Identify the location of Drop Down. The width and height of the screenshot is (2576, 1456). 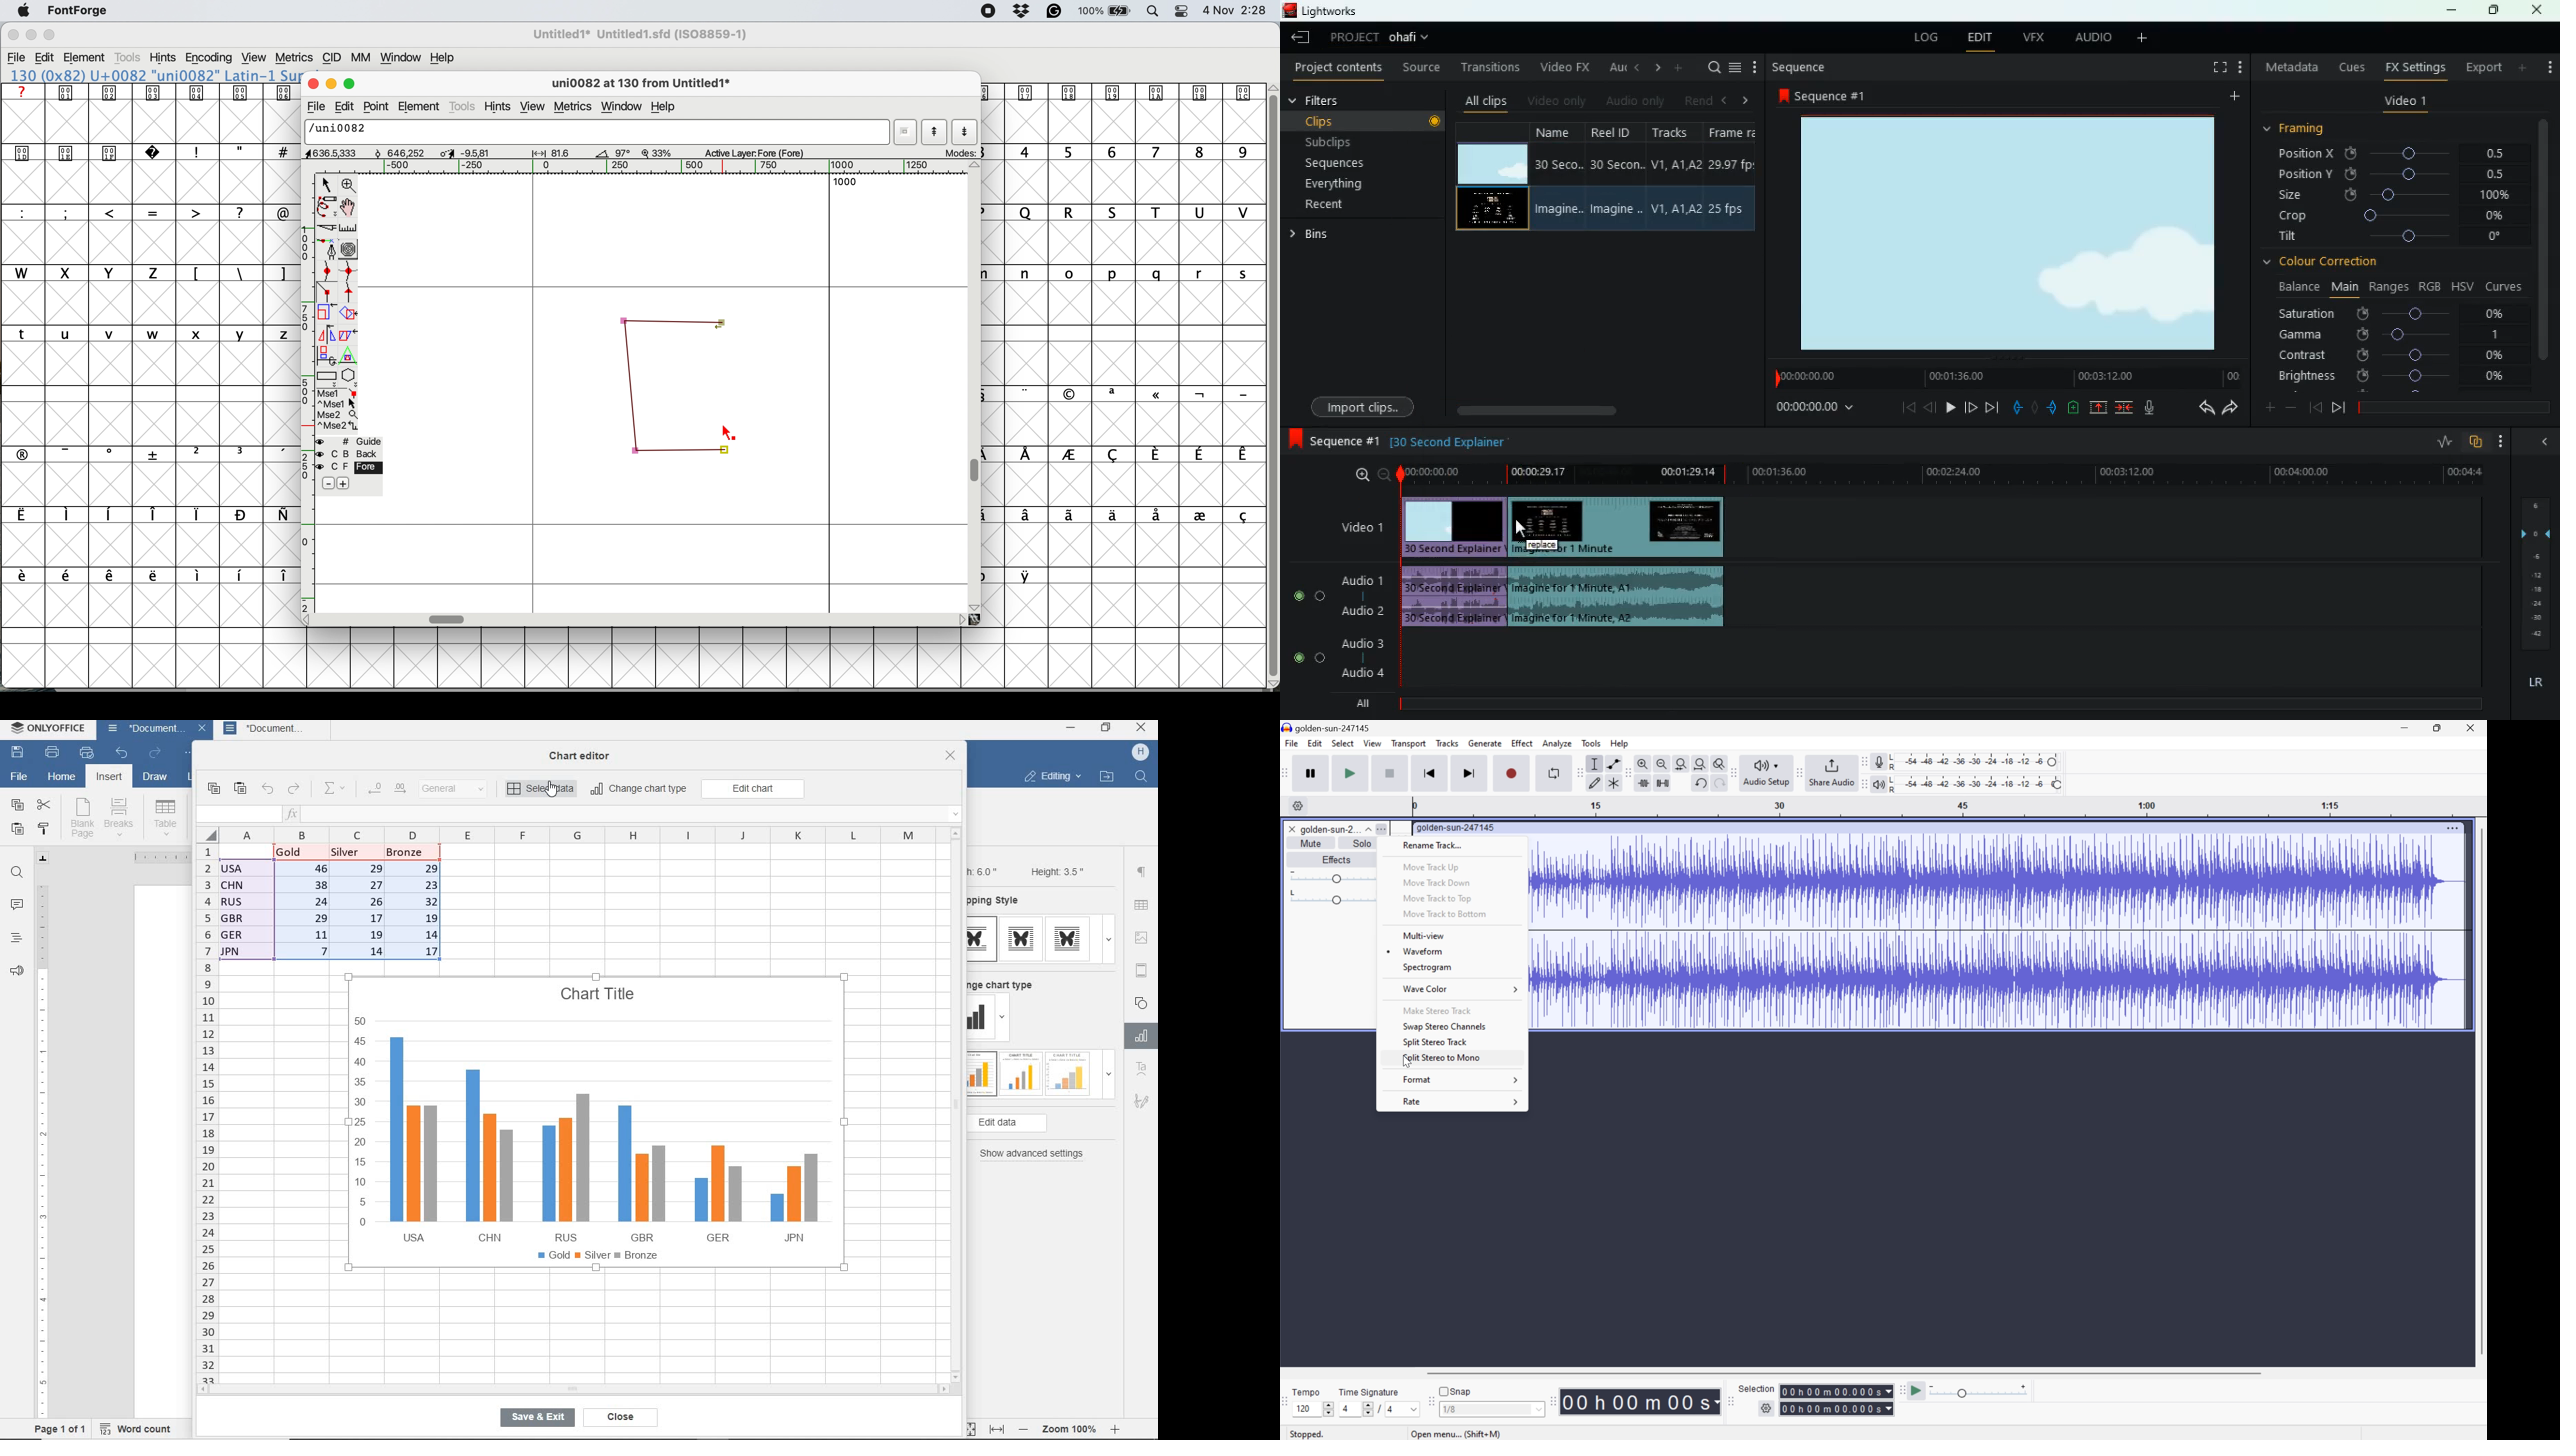
(1518, 992).